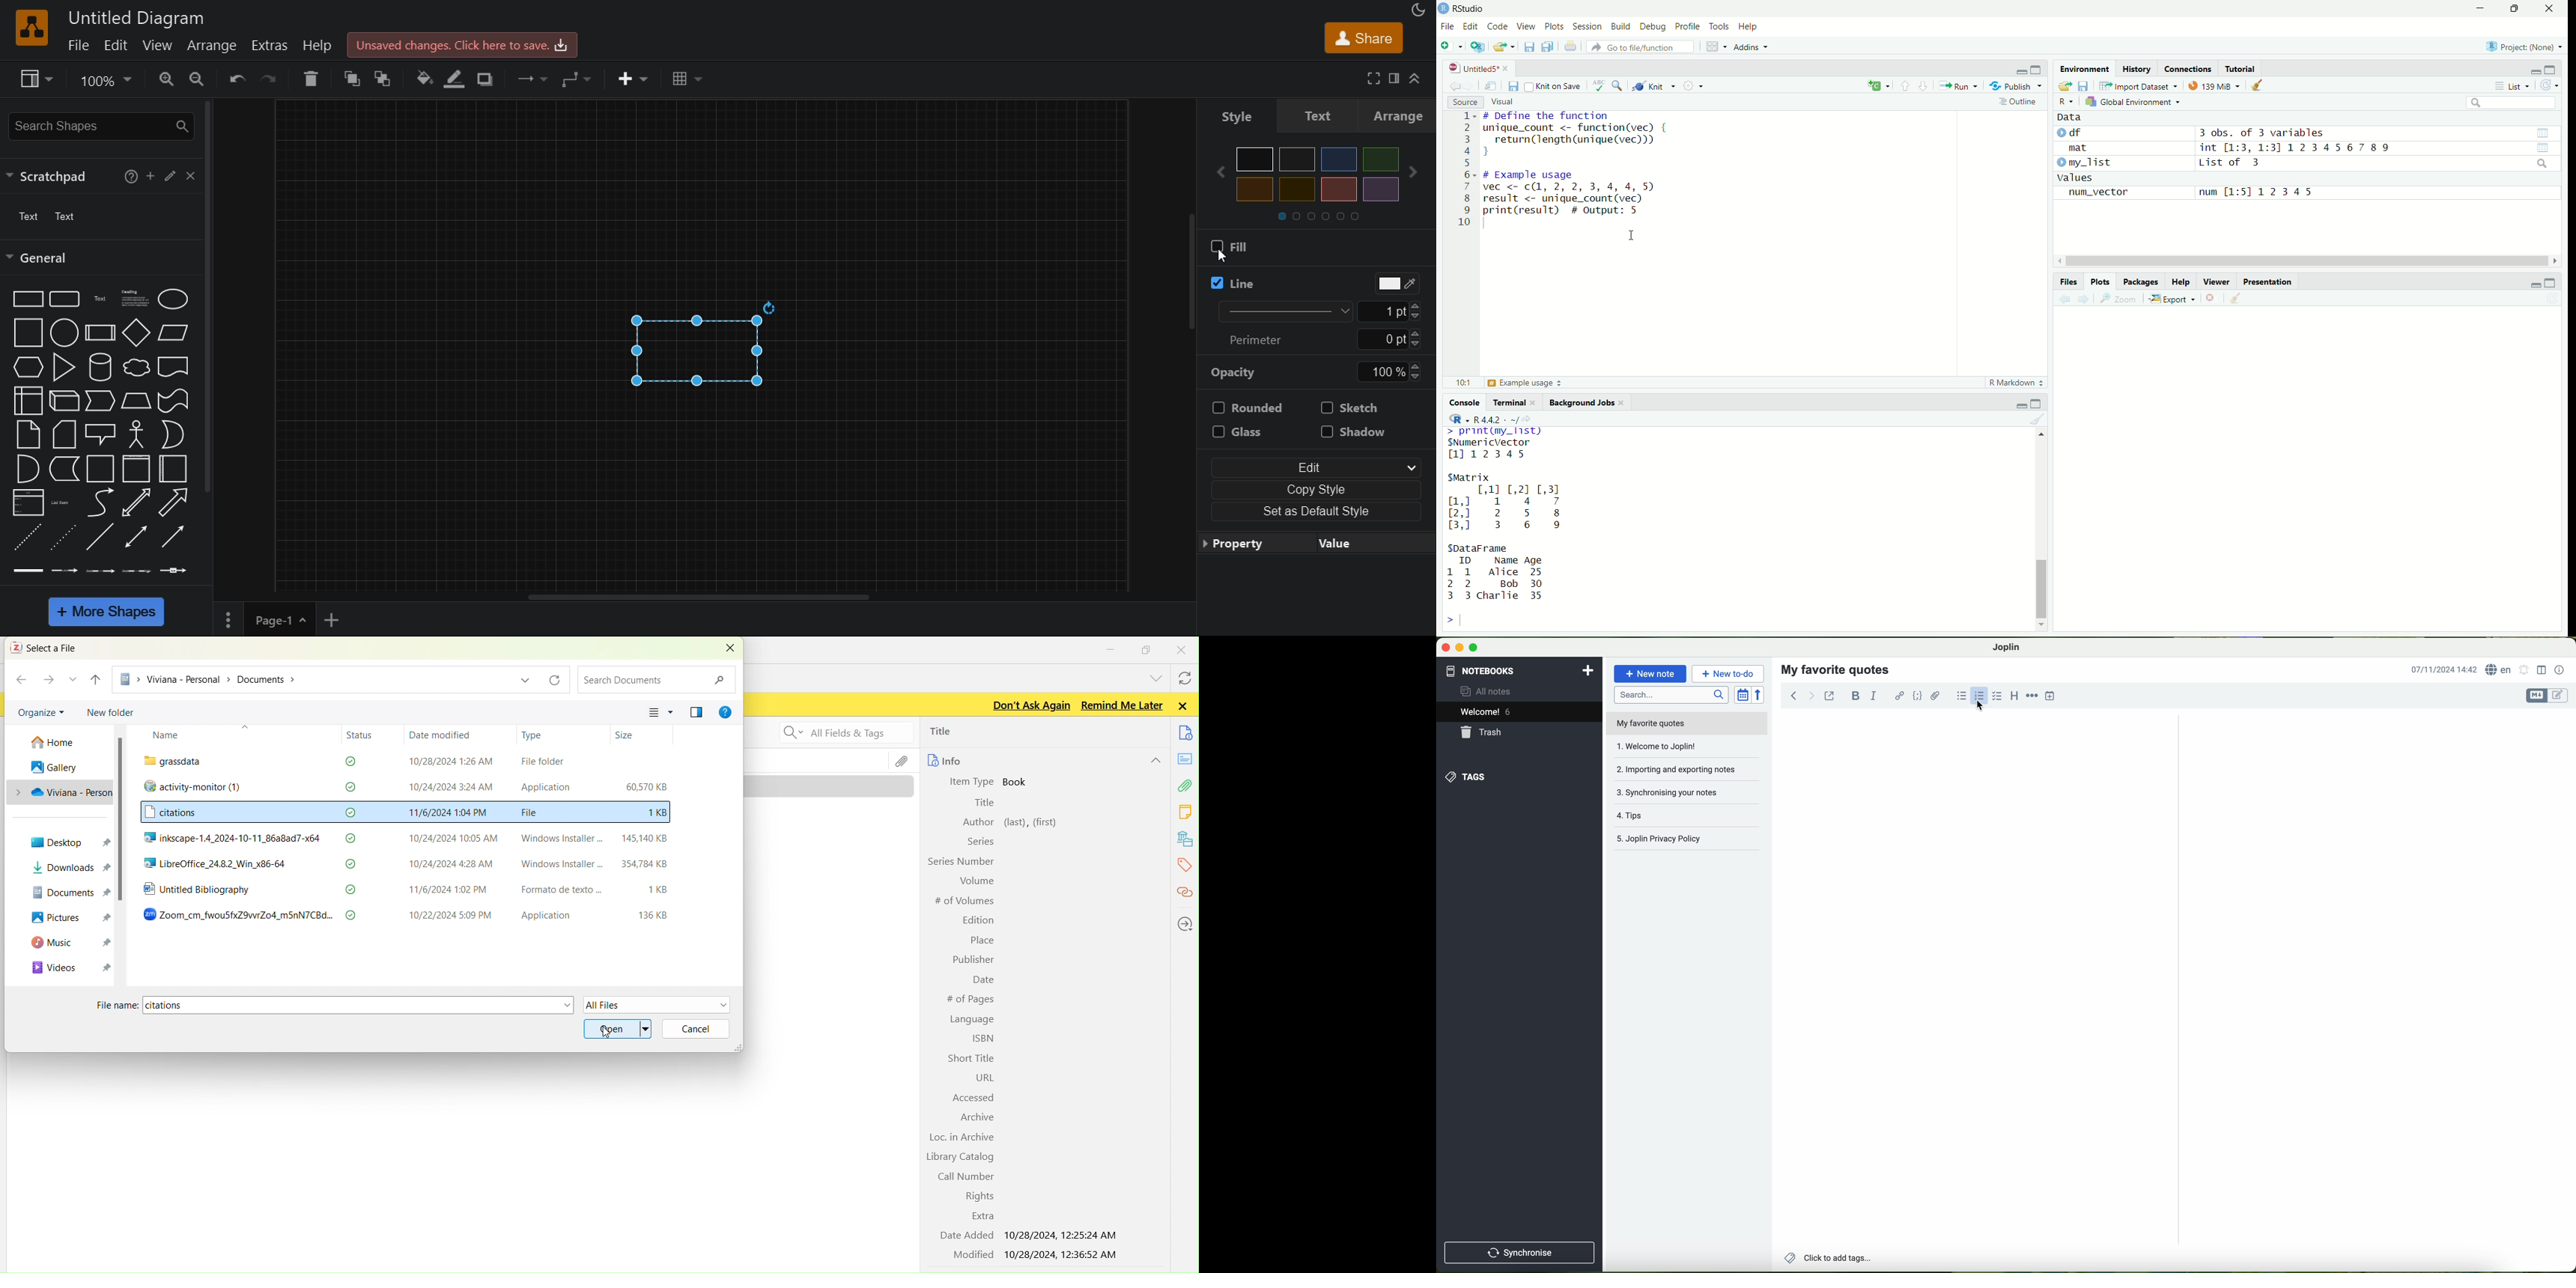 The width and height of the screenshot is (2576, 1288). I want to click on language, so click(2500, 669).